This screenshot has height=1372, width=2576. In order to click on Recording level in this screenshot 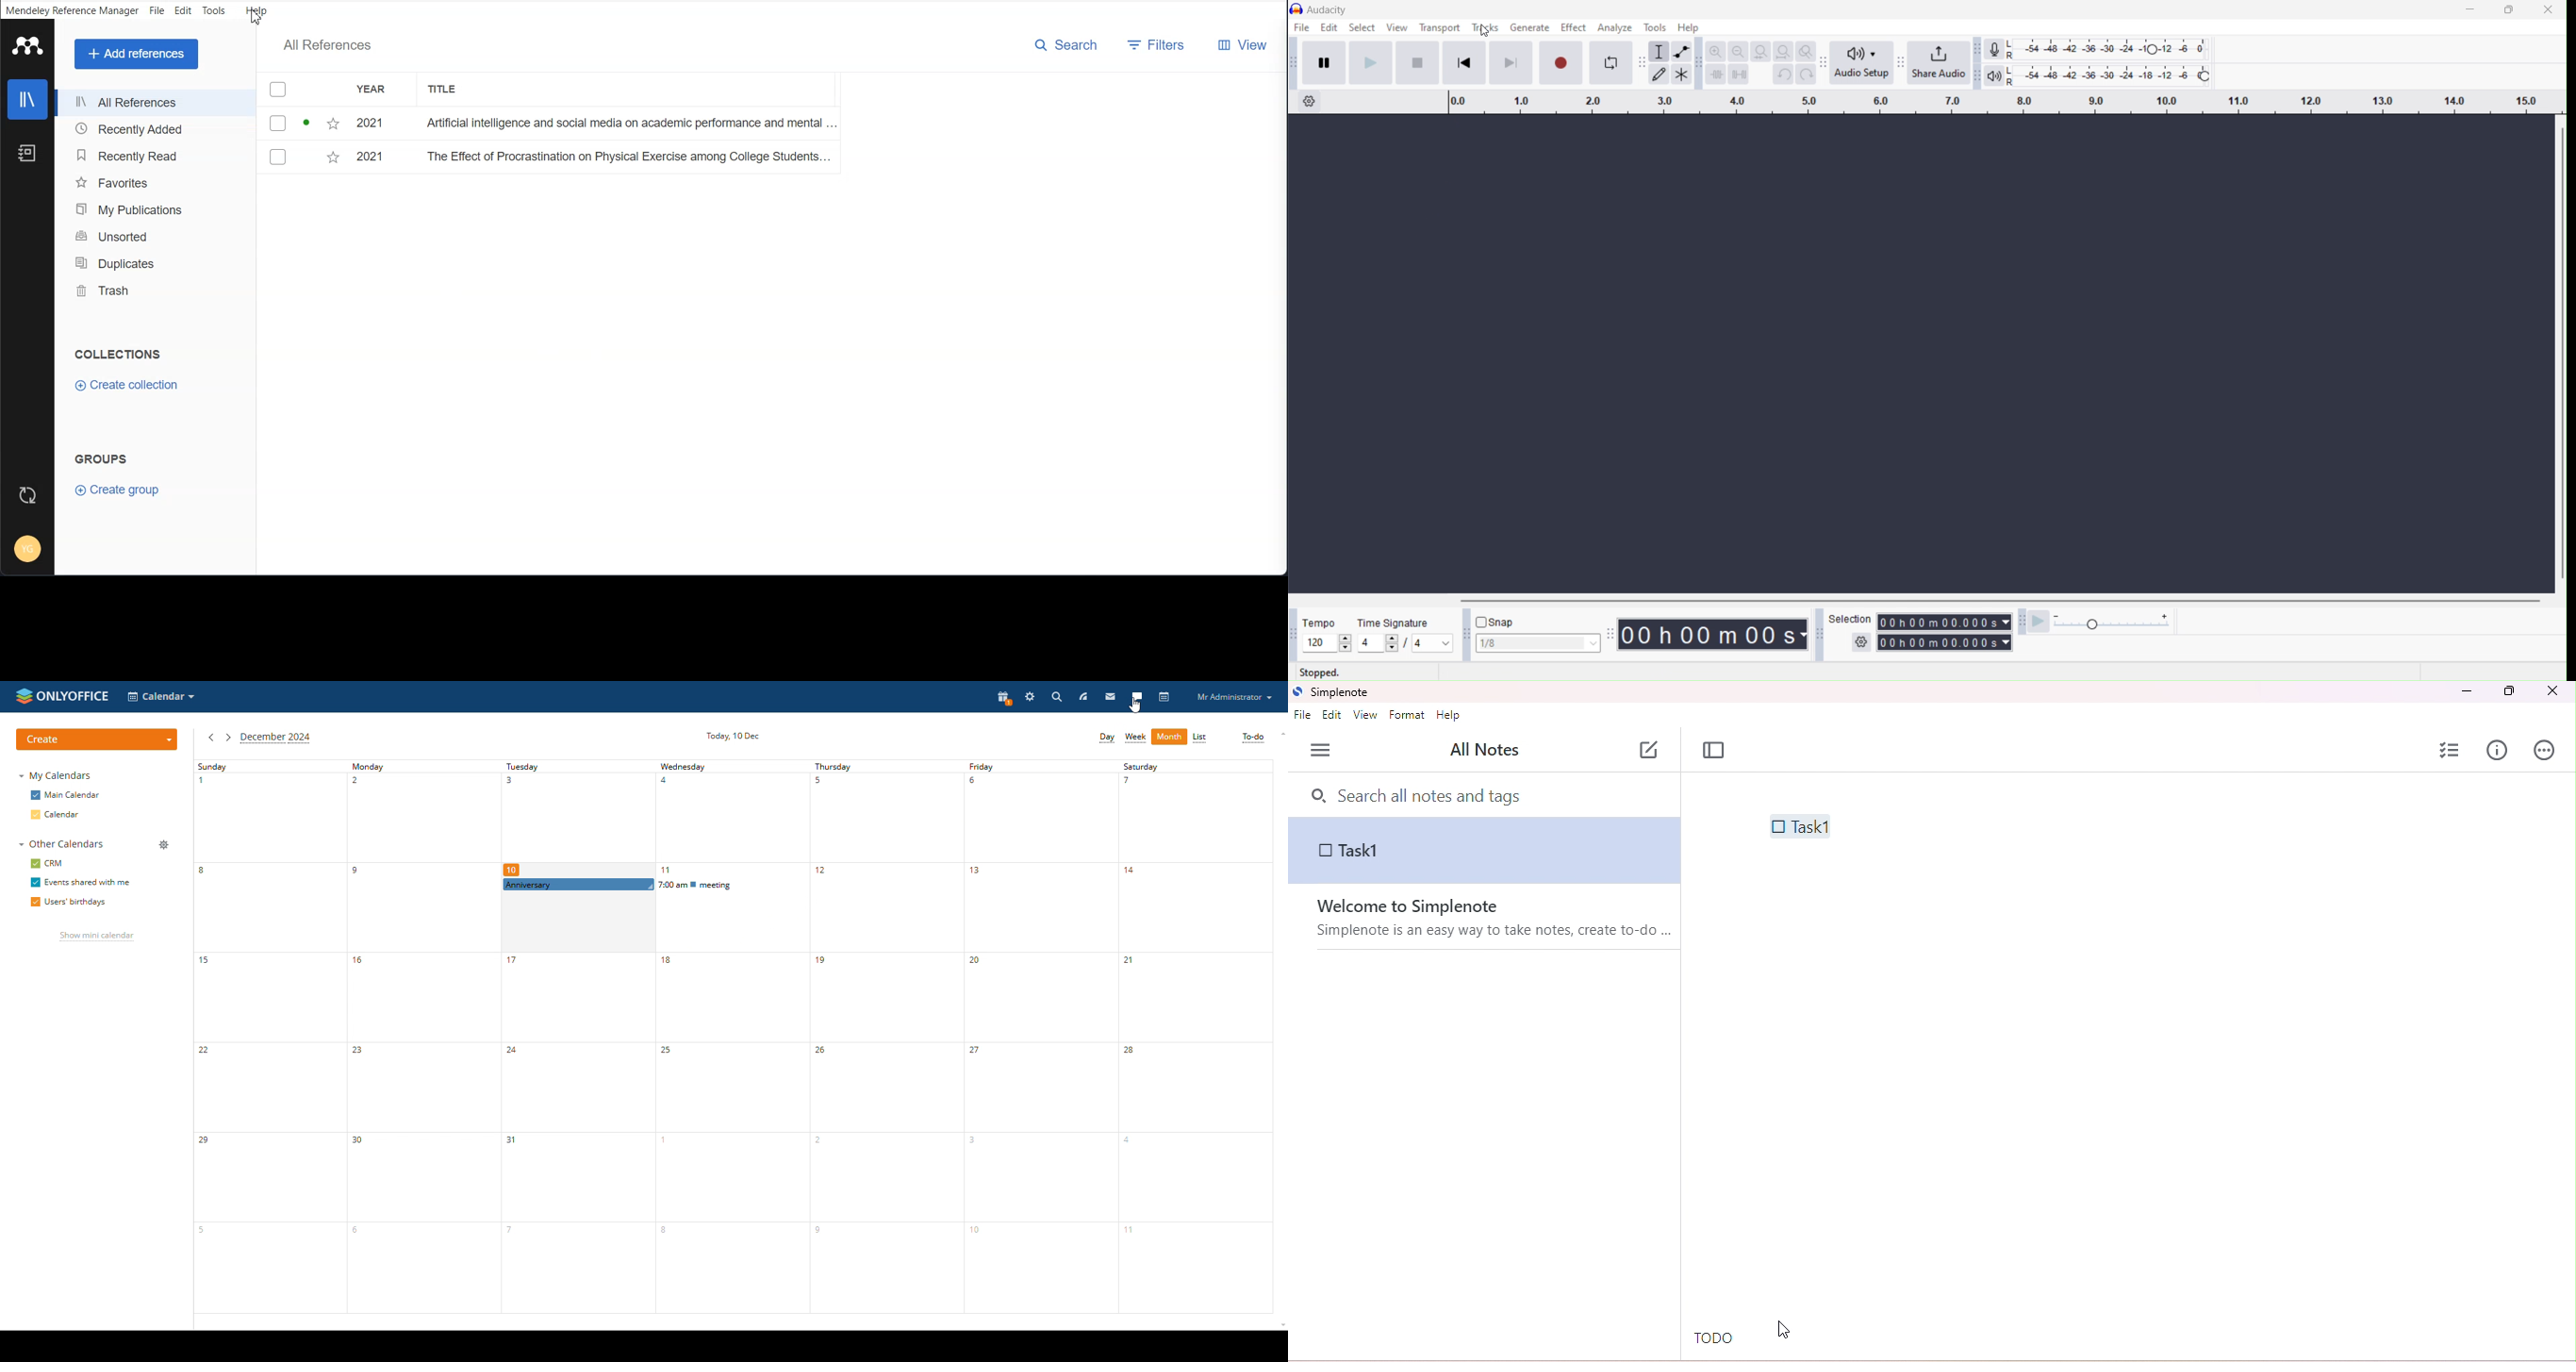, I will do `click(2107, 49)`.